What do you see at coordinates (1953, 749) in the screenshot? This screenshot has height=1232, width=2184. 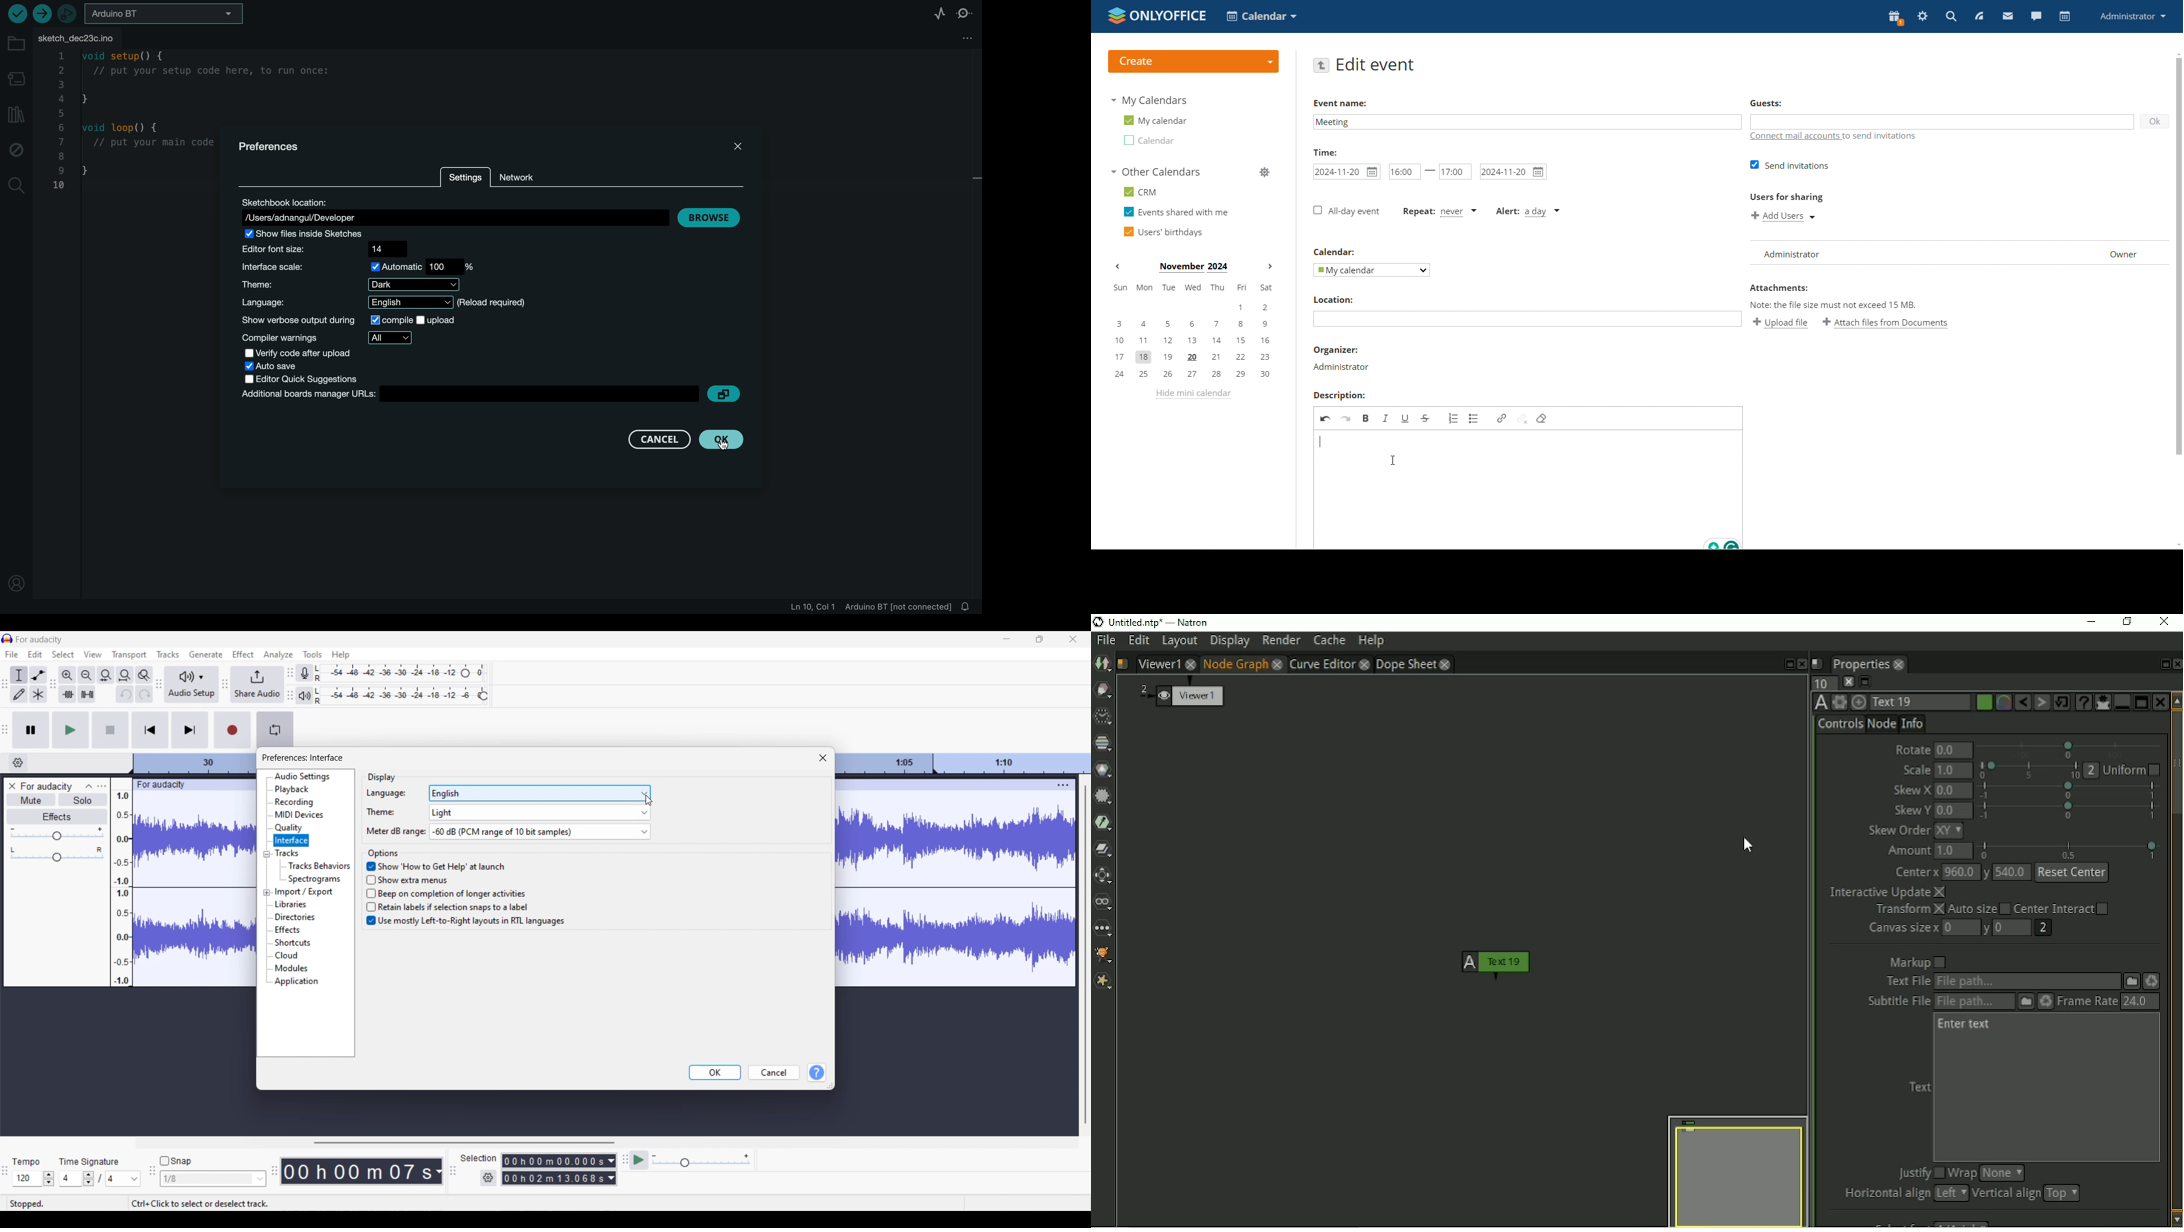 I see `0.0` at bounding box center [1953, 749].